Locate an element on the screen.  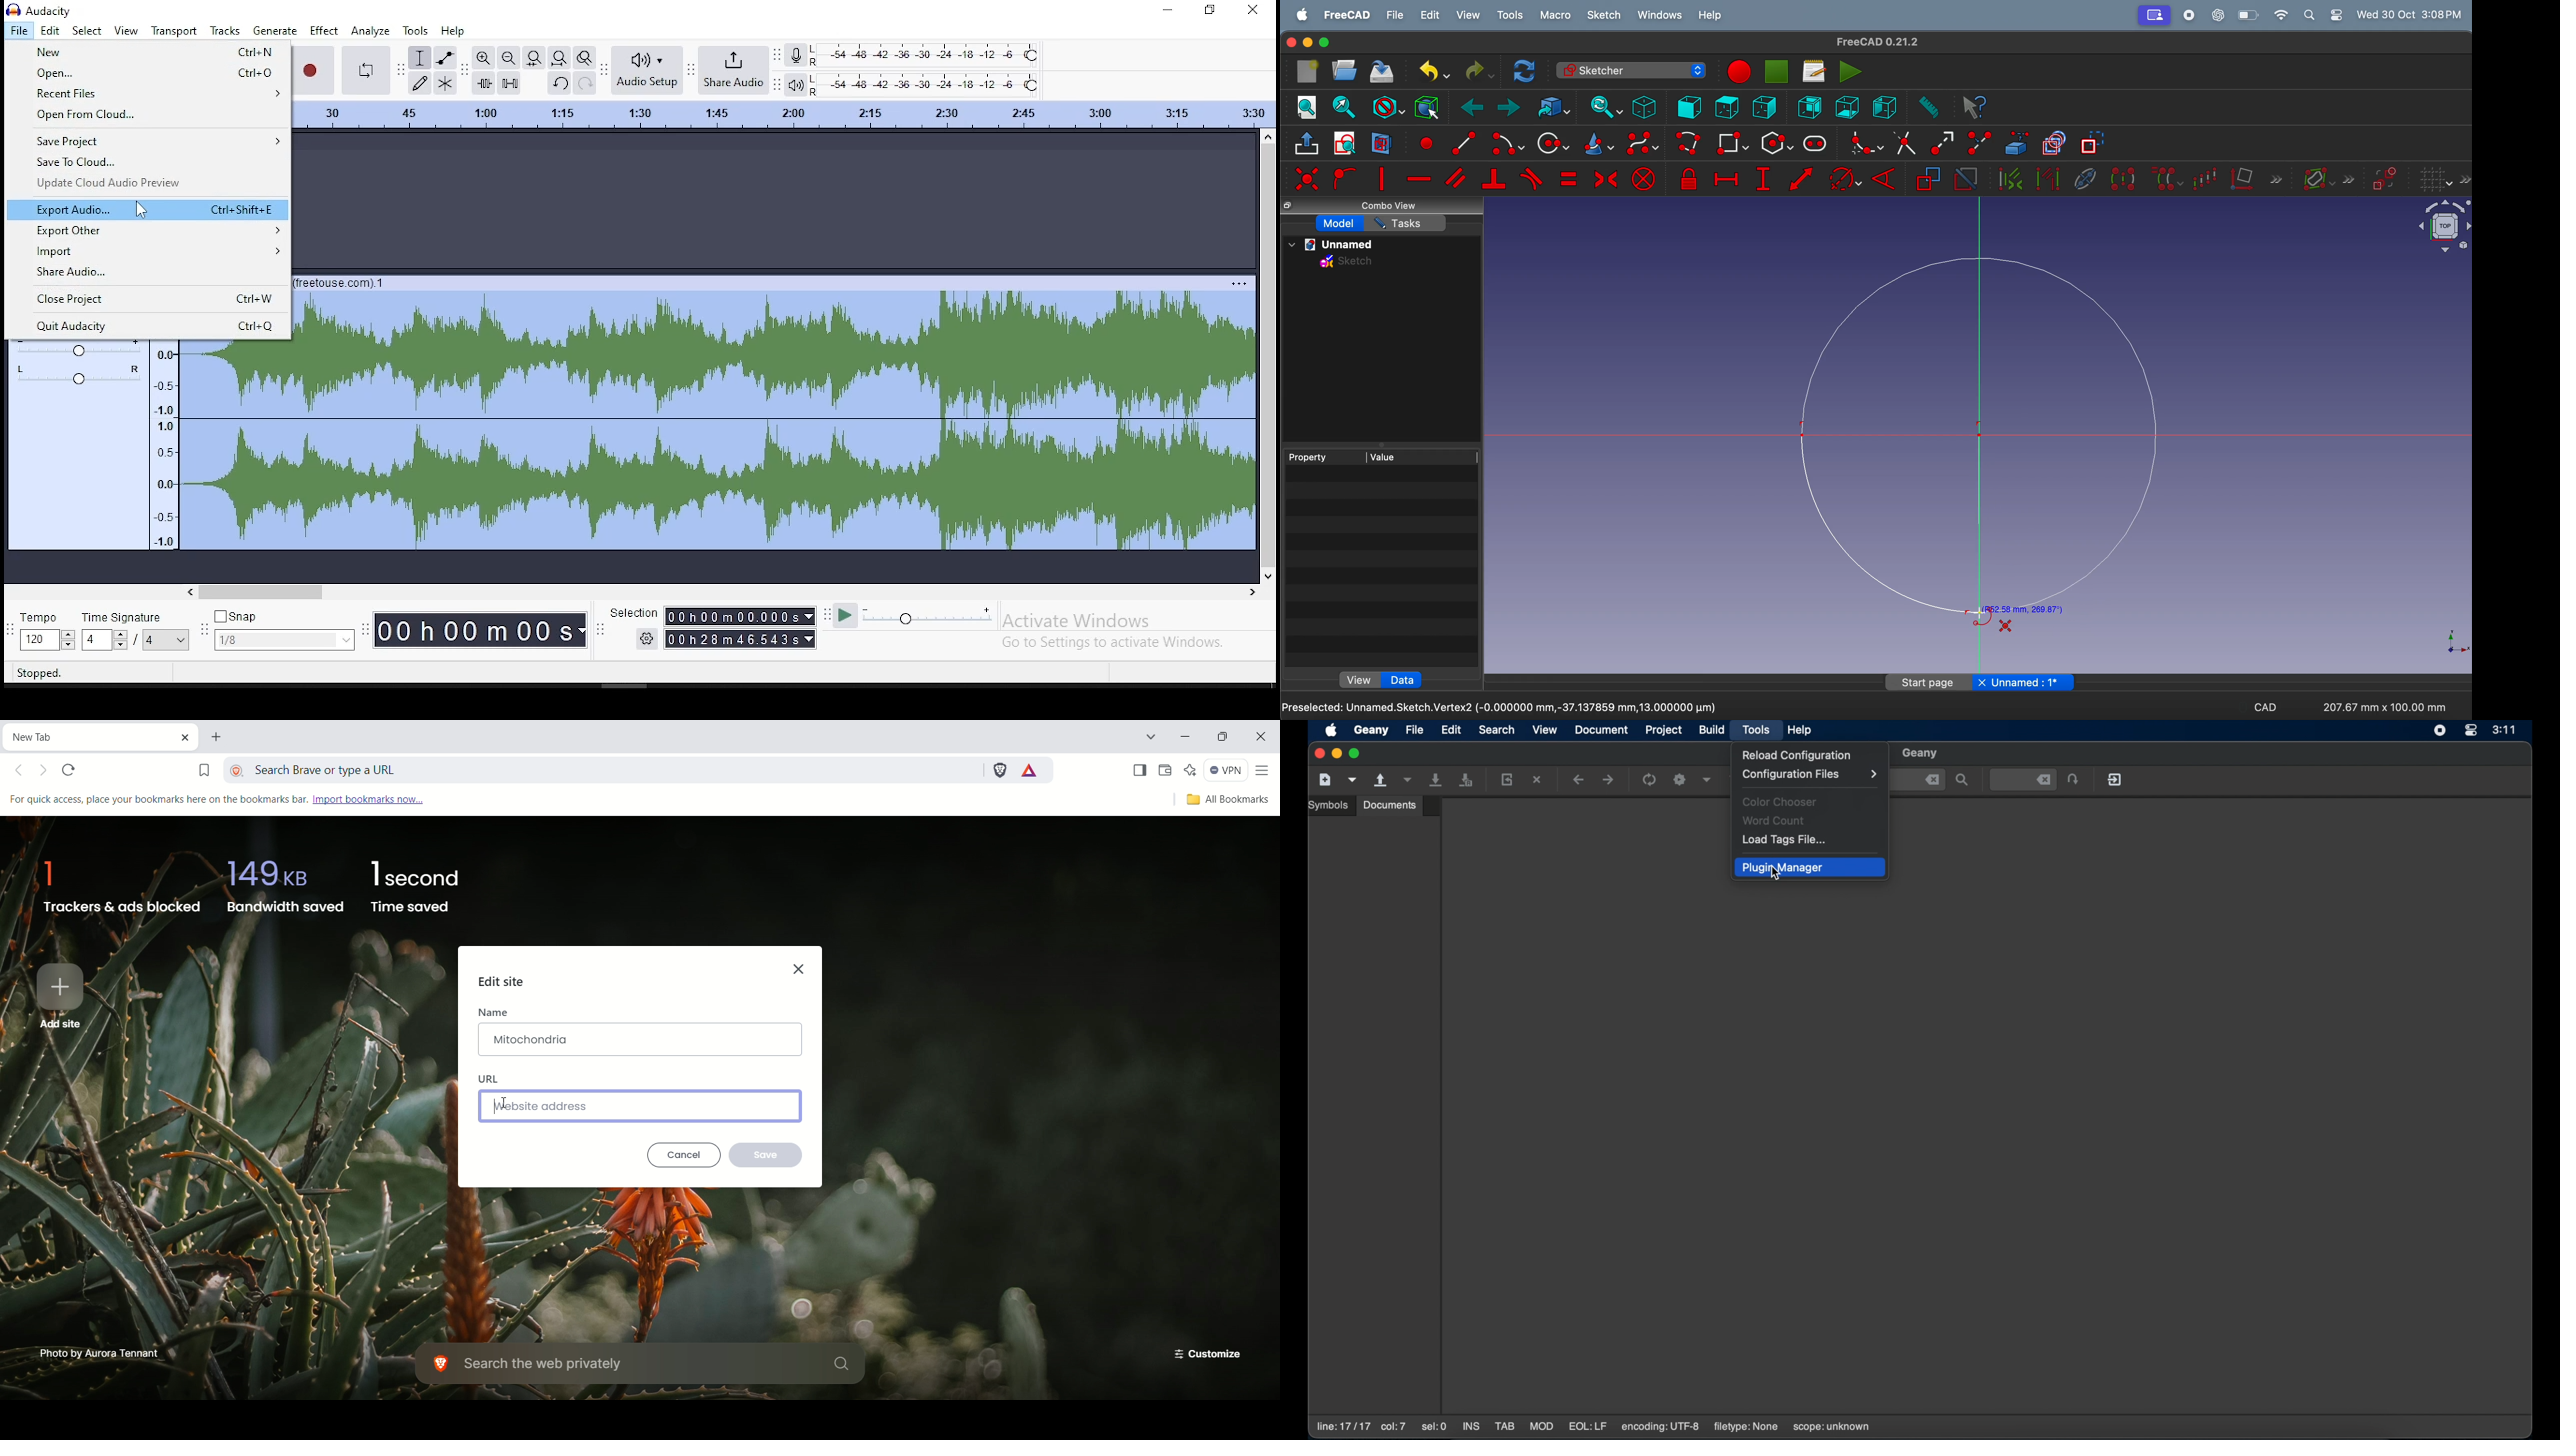
Enter full screen is located at coordinates (1326, 43).